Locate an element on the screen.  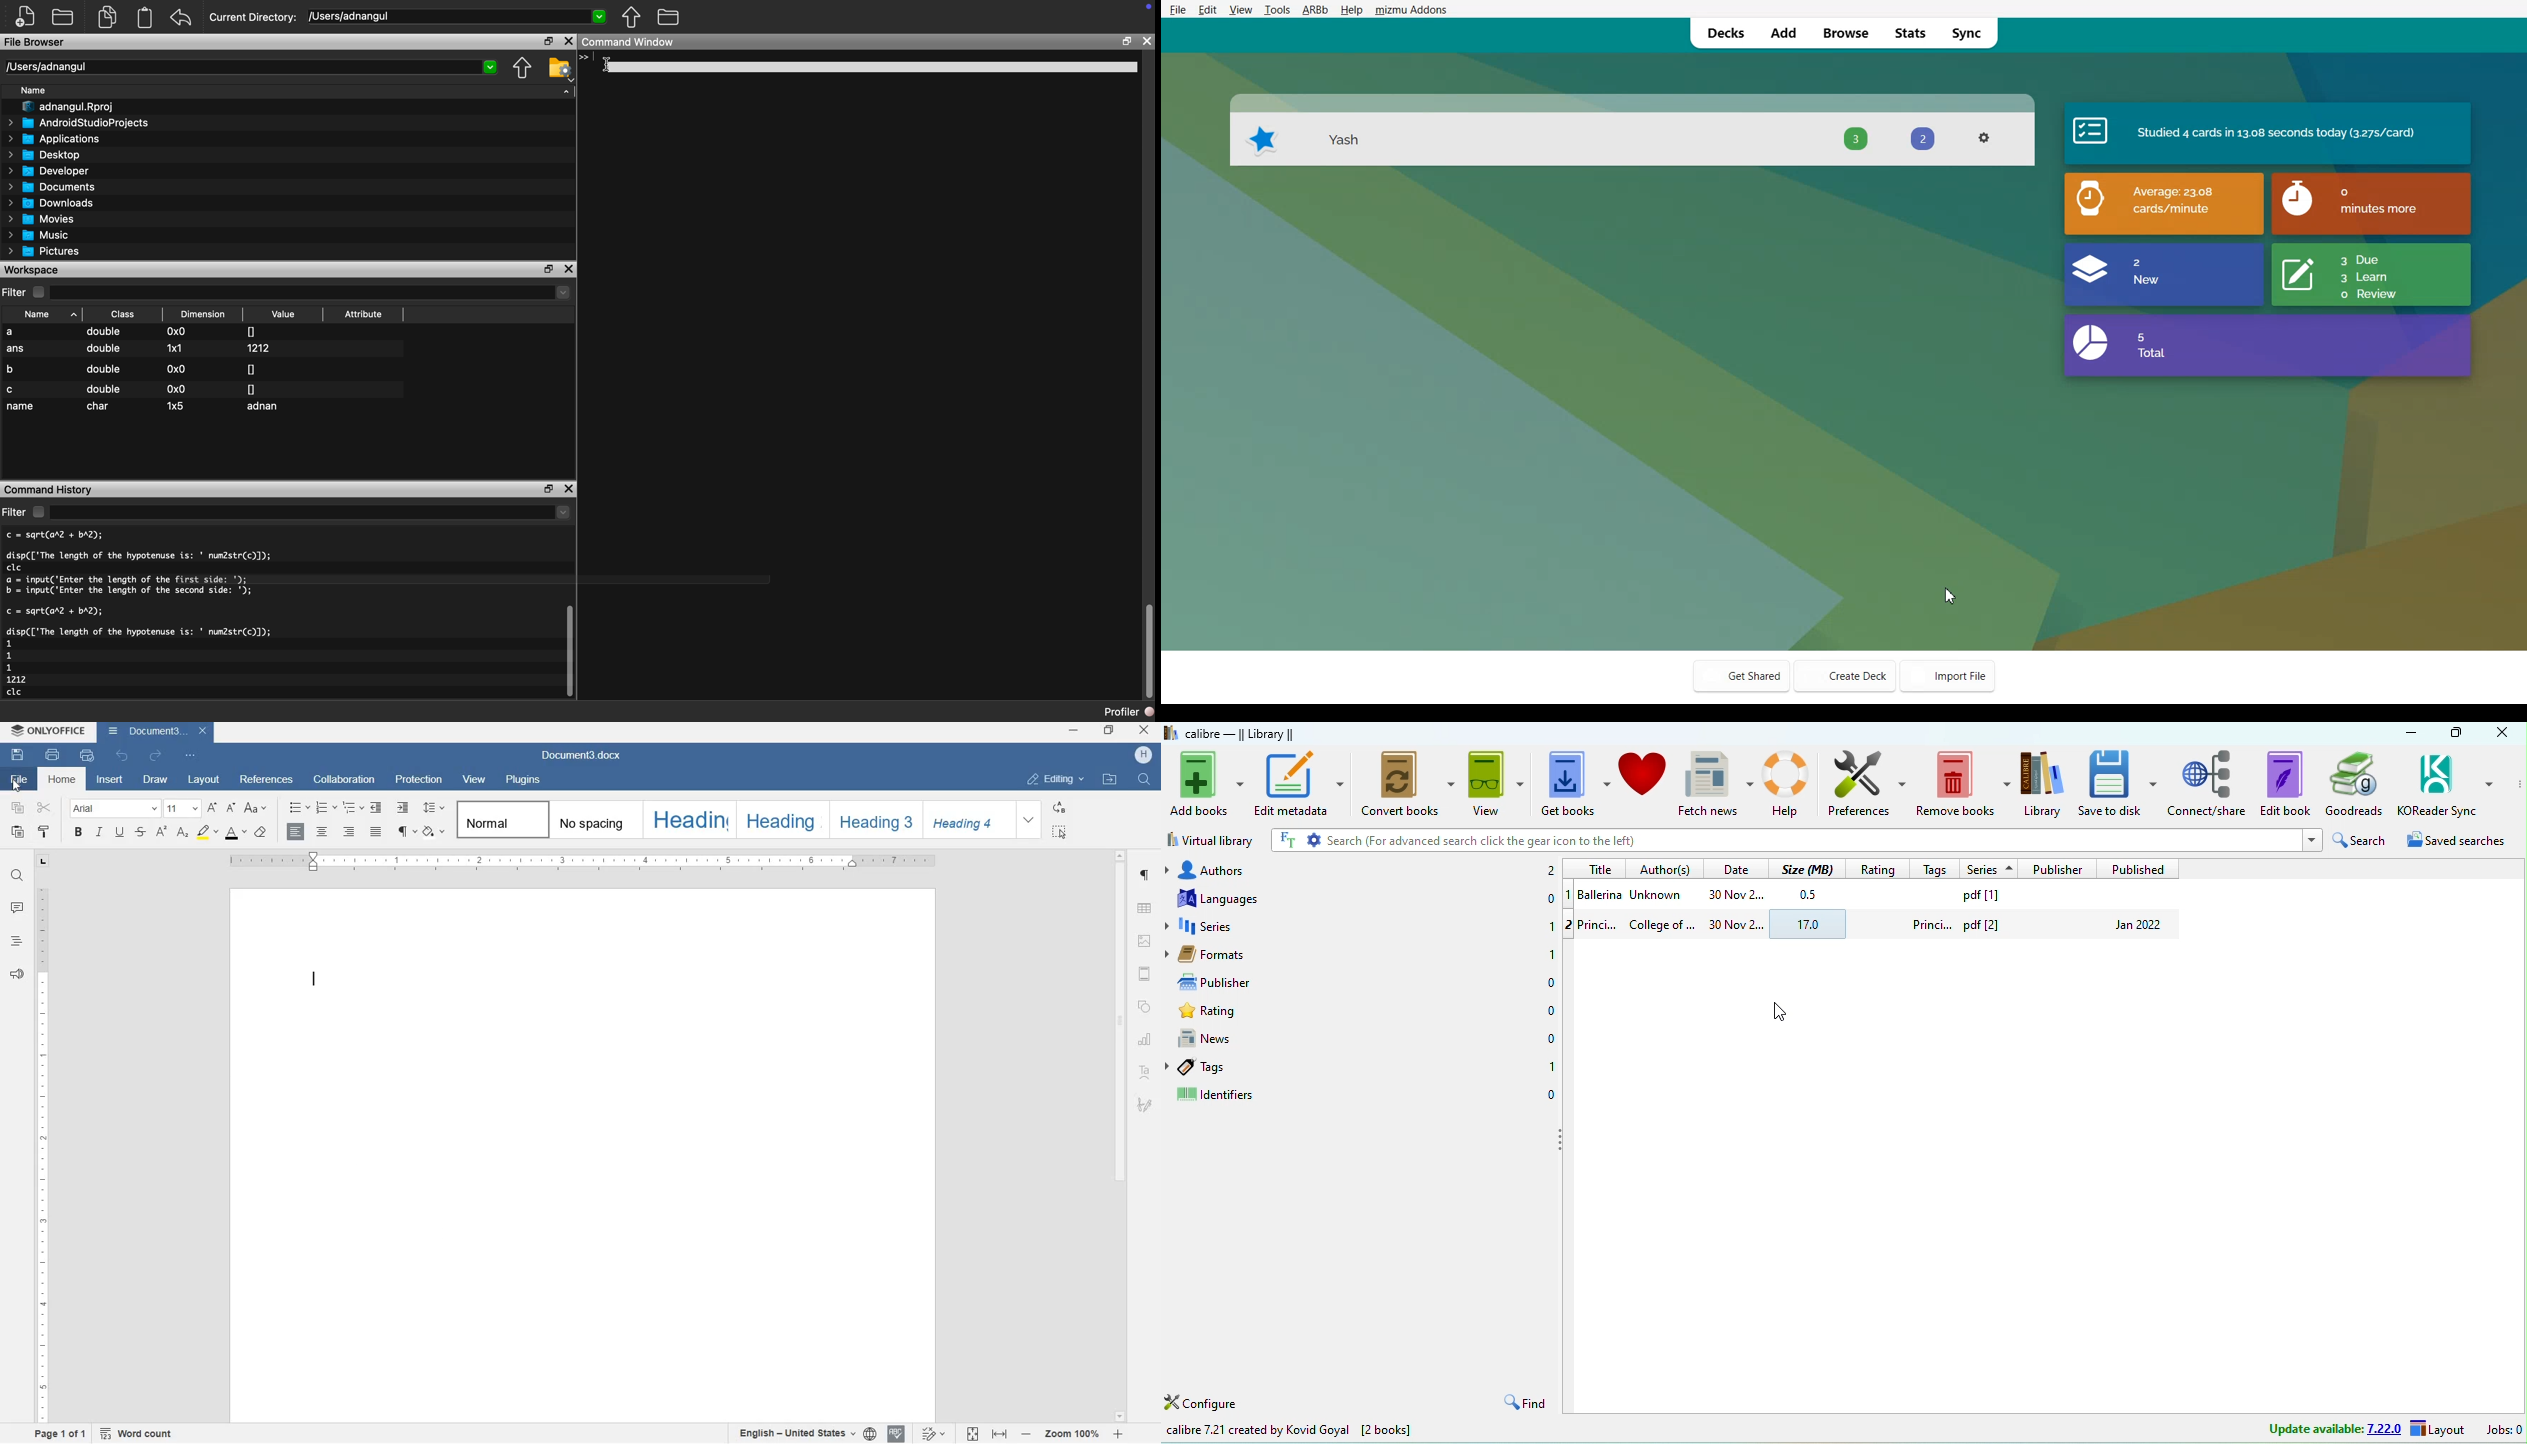
Users/adnangul 2 is located at coordinates (250, 67).